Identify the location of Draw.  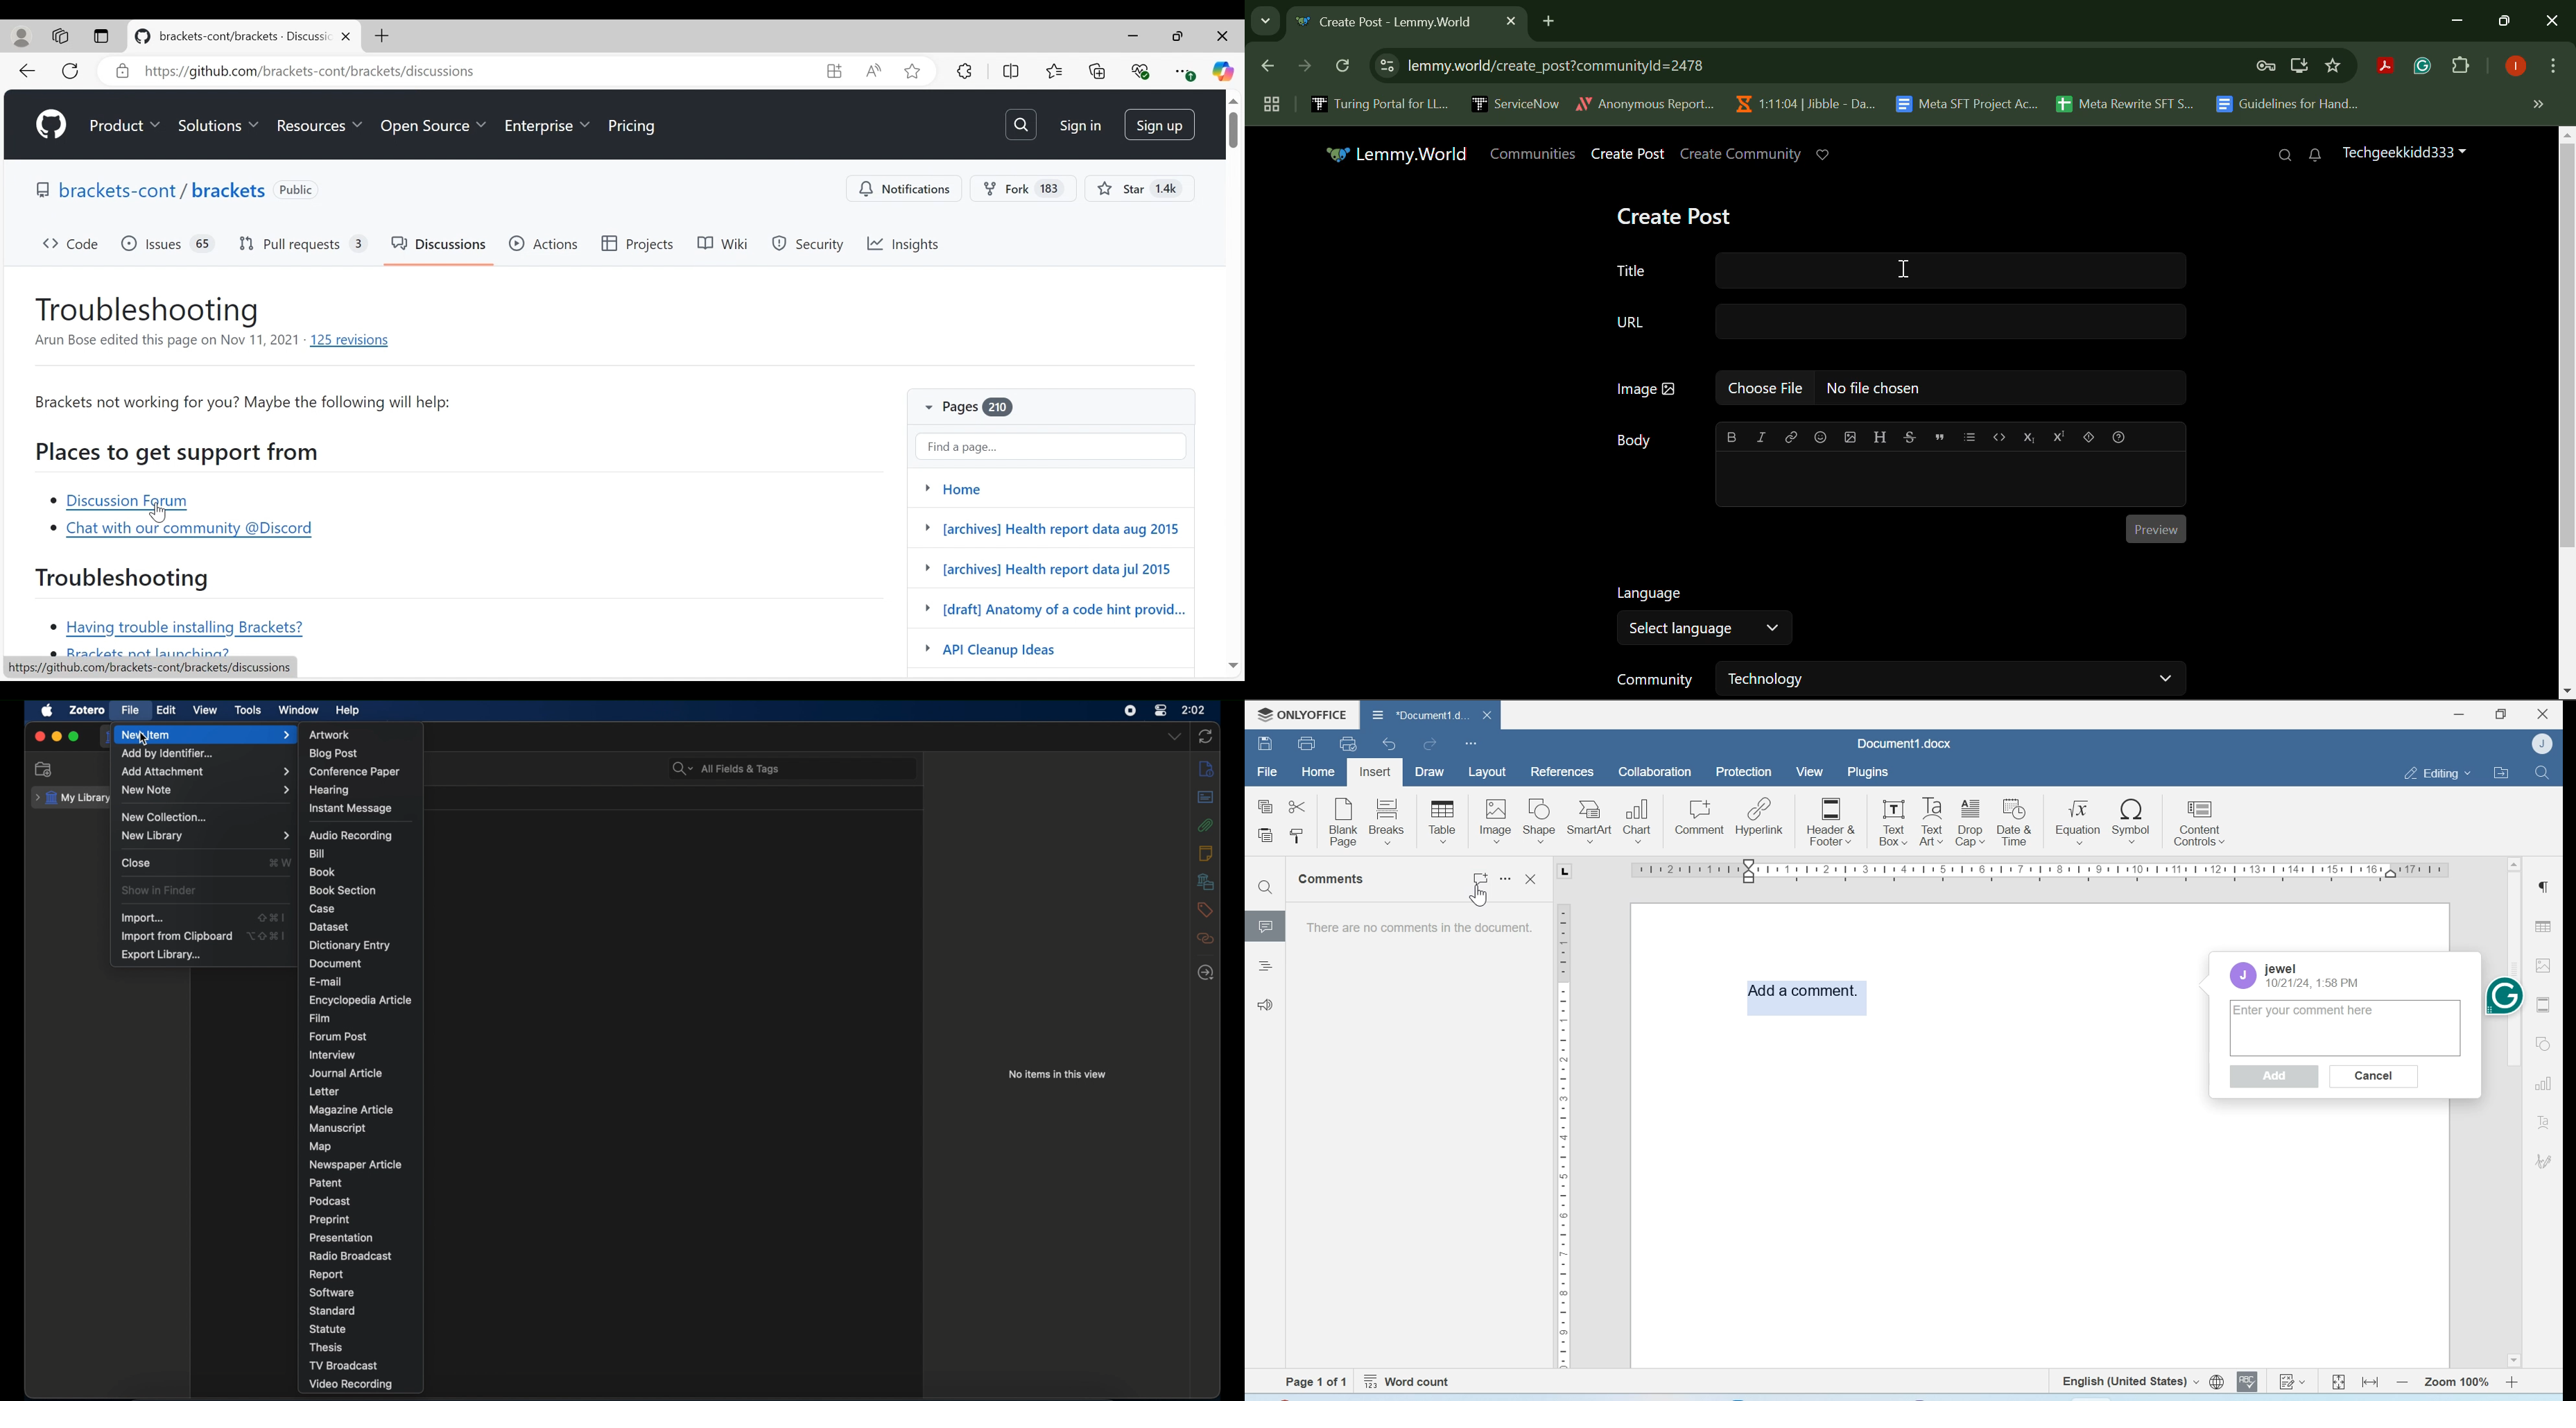
(1430, 773).